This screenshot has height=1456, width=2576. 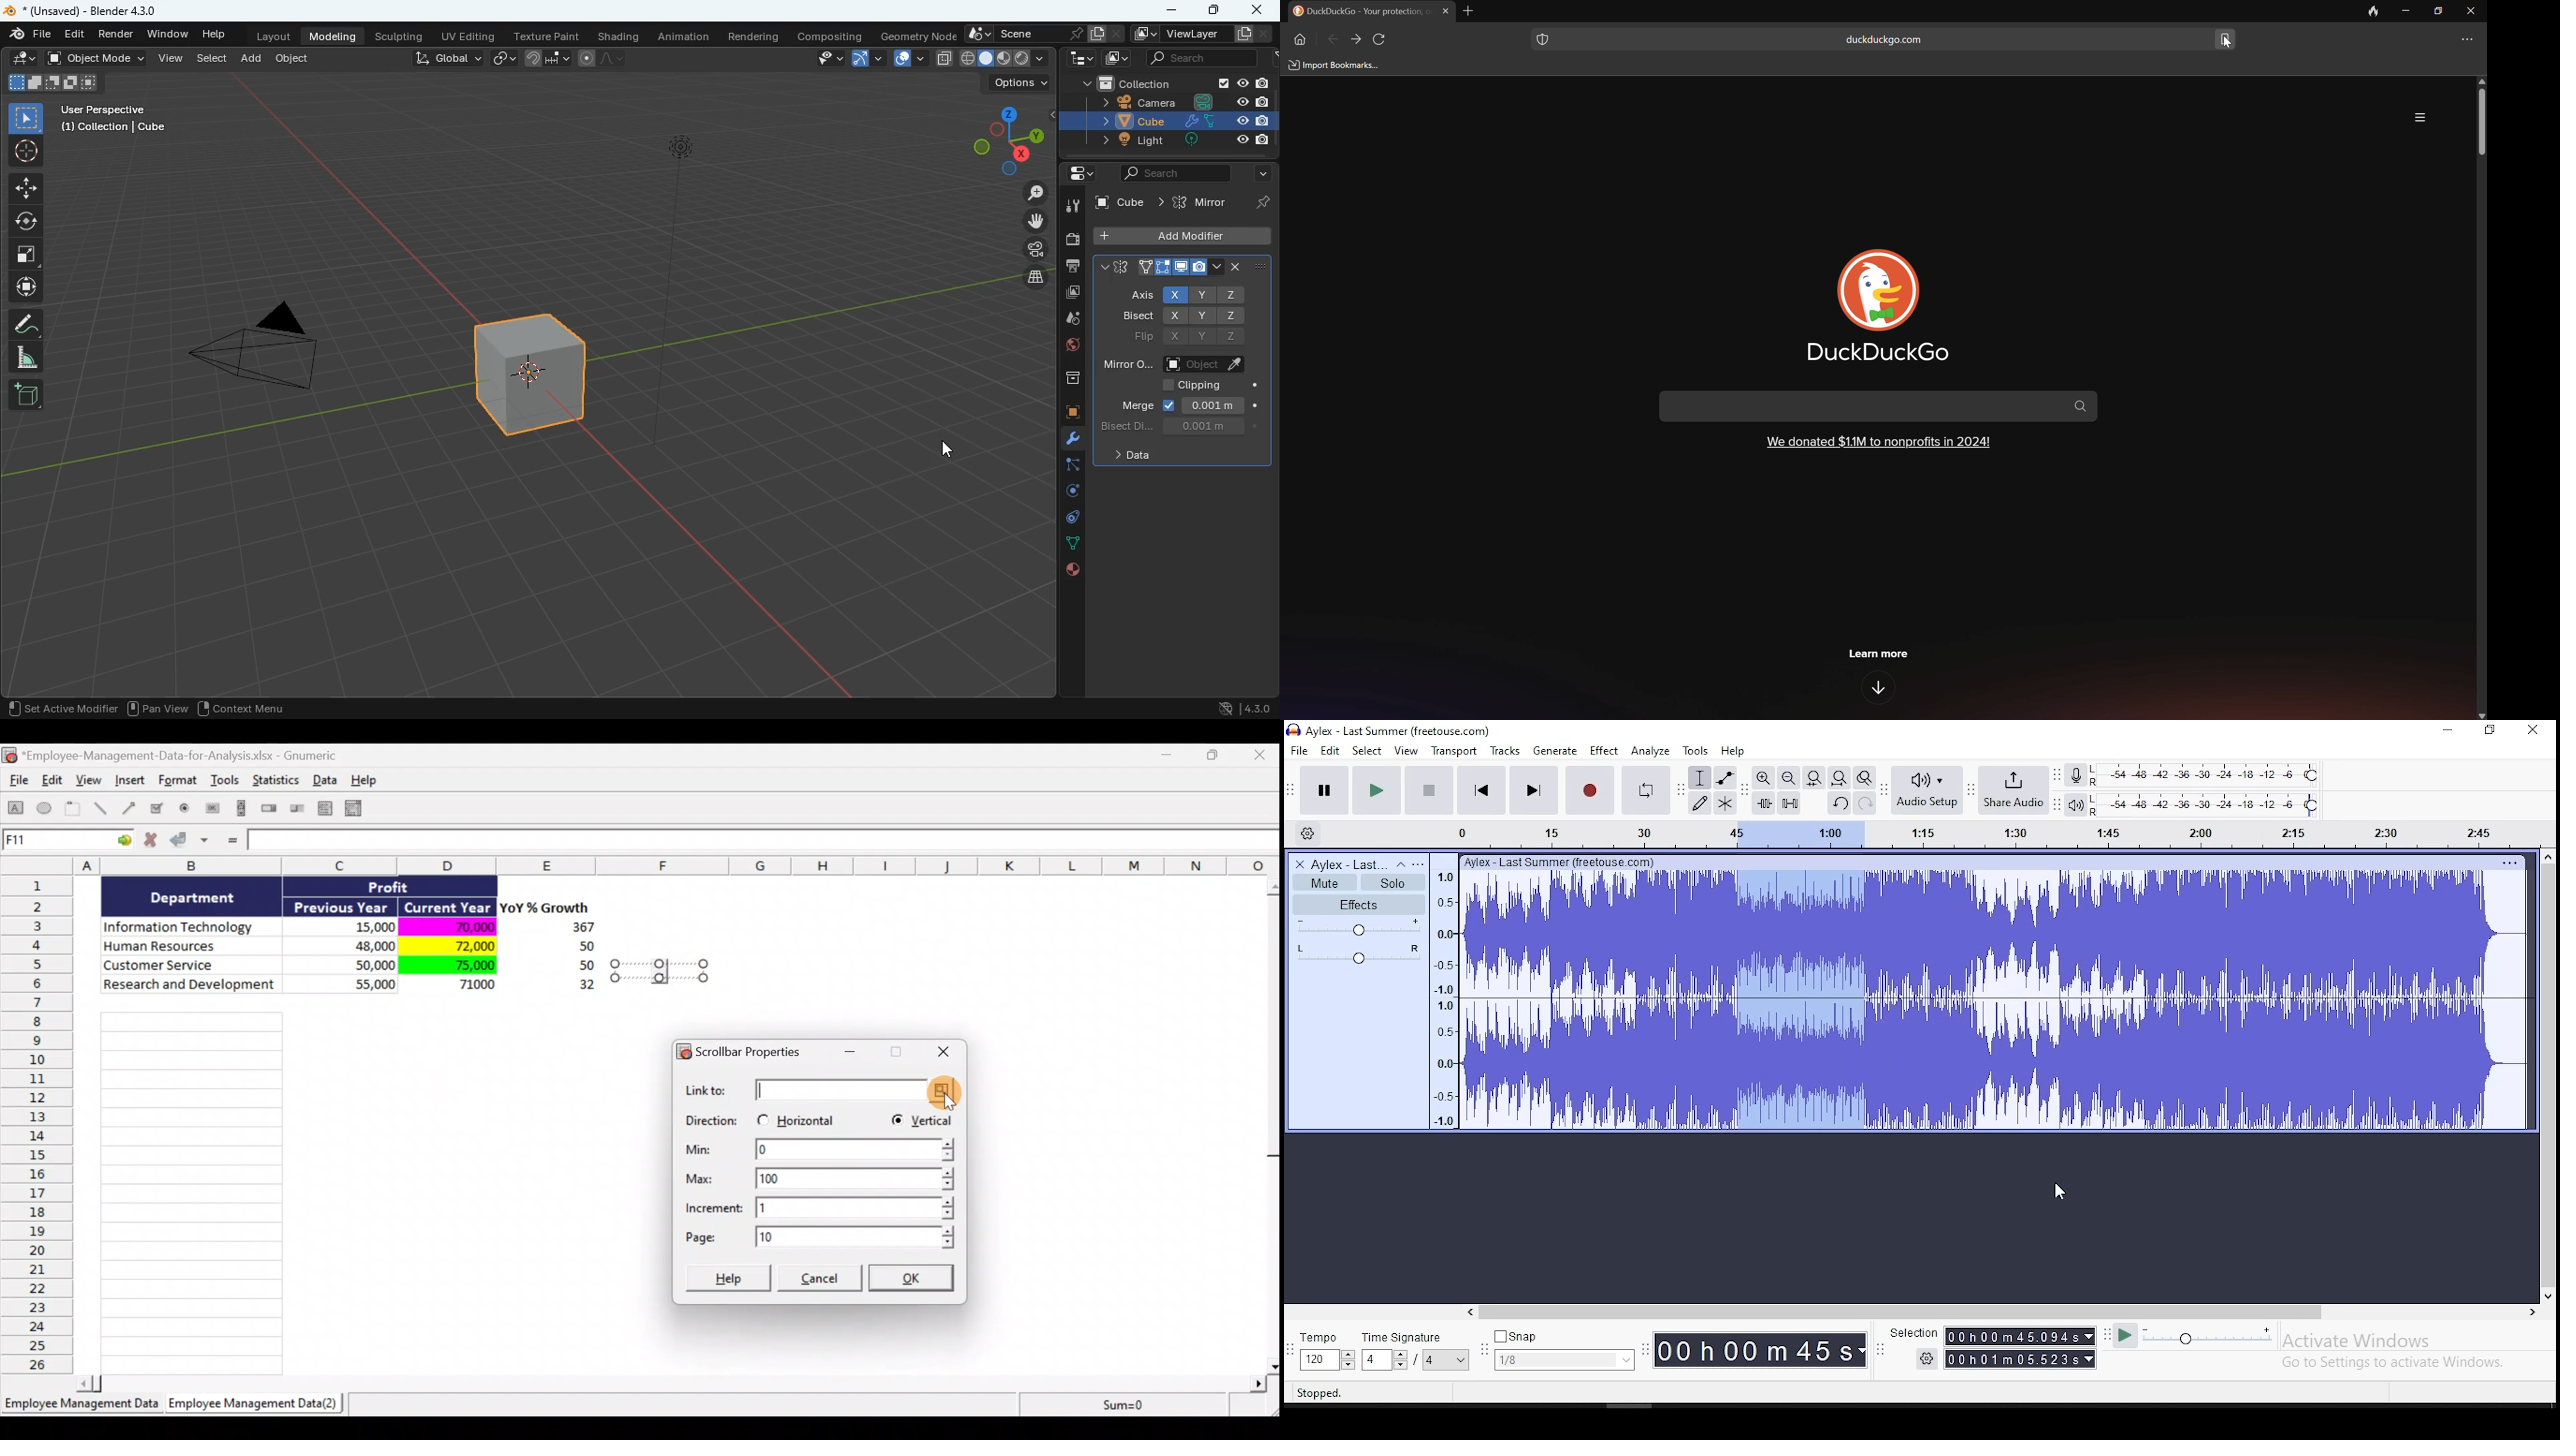 What do you see at coordinates (645, 865) in the screenshot?
I see `Columns` at bounding box center [645, 865].